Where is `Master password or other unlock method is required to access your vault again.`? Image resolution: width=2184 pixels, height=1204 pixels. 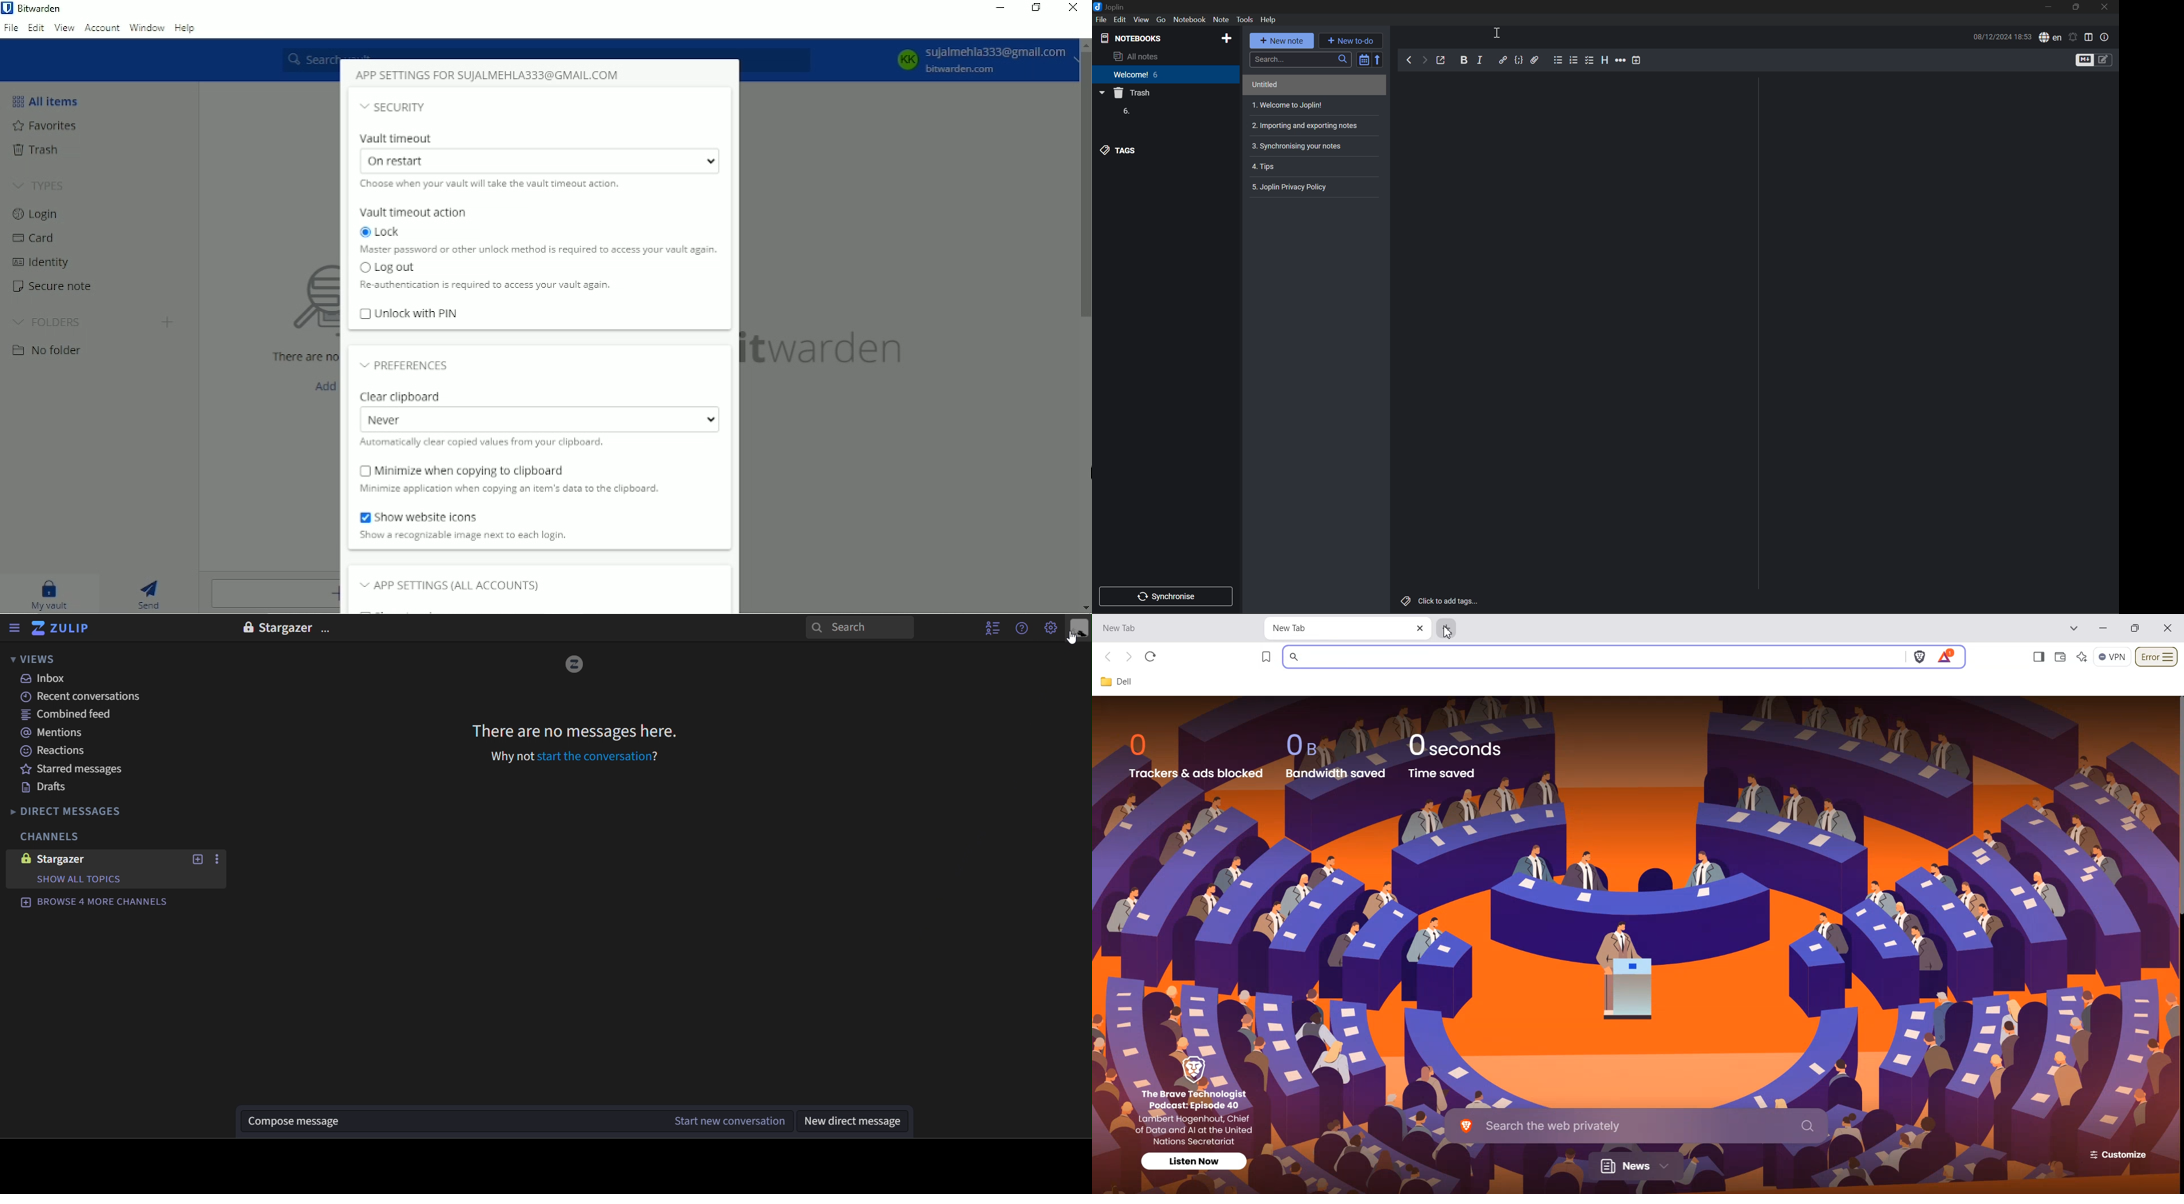
Master password or other unlock method is required to access your vault again. is located at coordinates (538, 250).